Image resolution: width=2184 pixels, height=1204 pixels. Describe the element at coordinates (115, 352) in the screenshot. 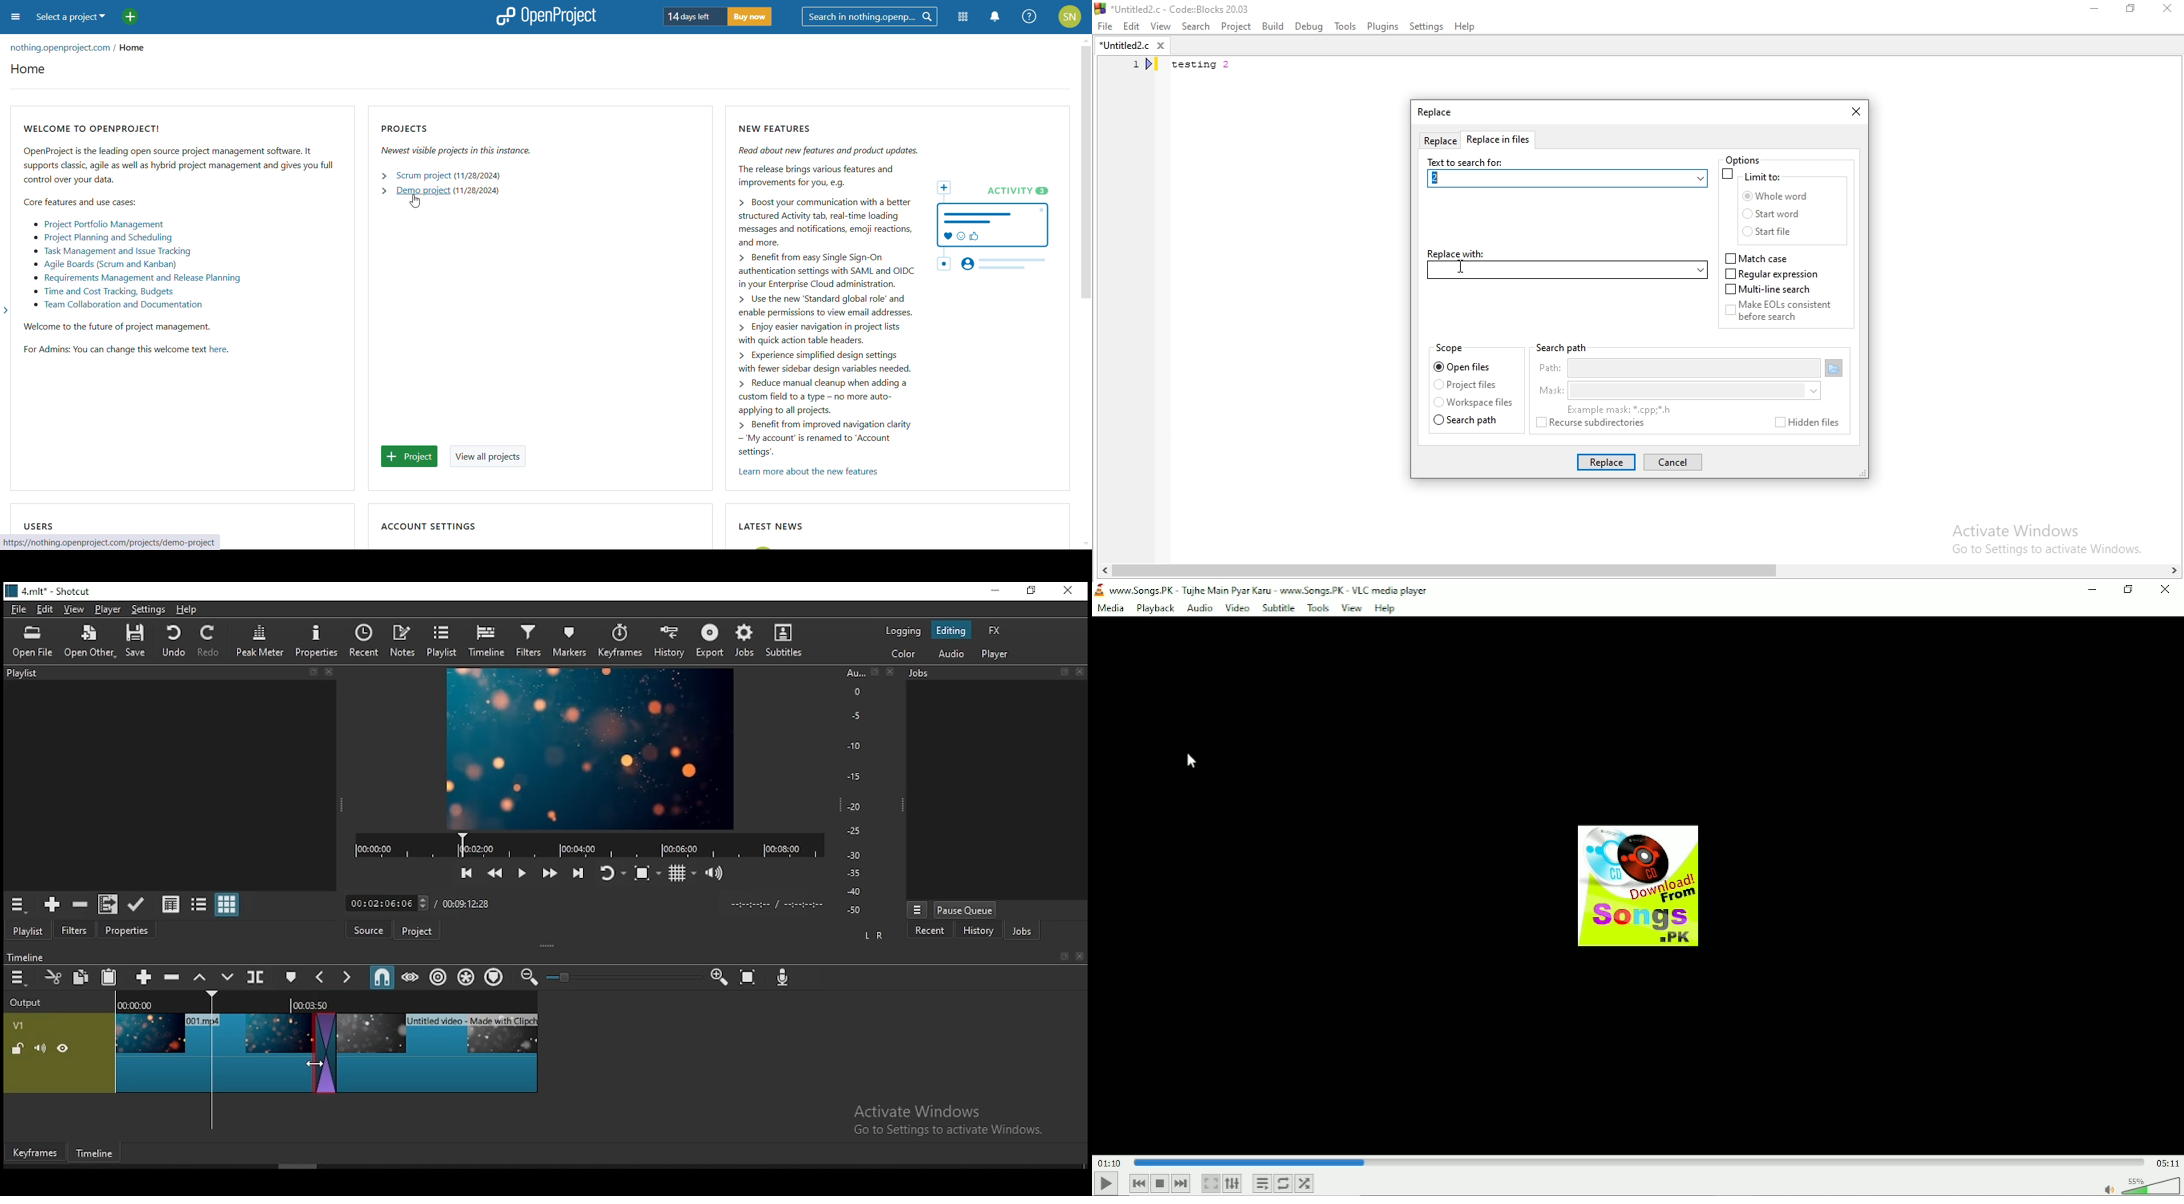

I see `For Admins: You can change this welcome text` at that location.